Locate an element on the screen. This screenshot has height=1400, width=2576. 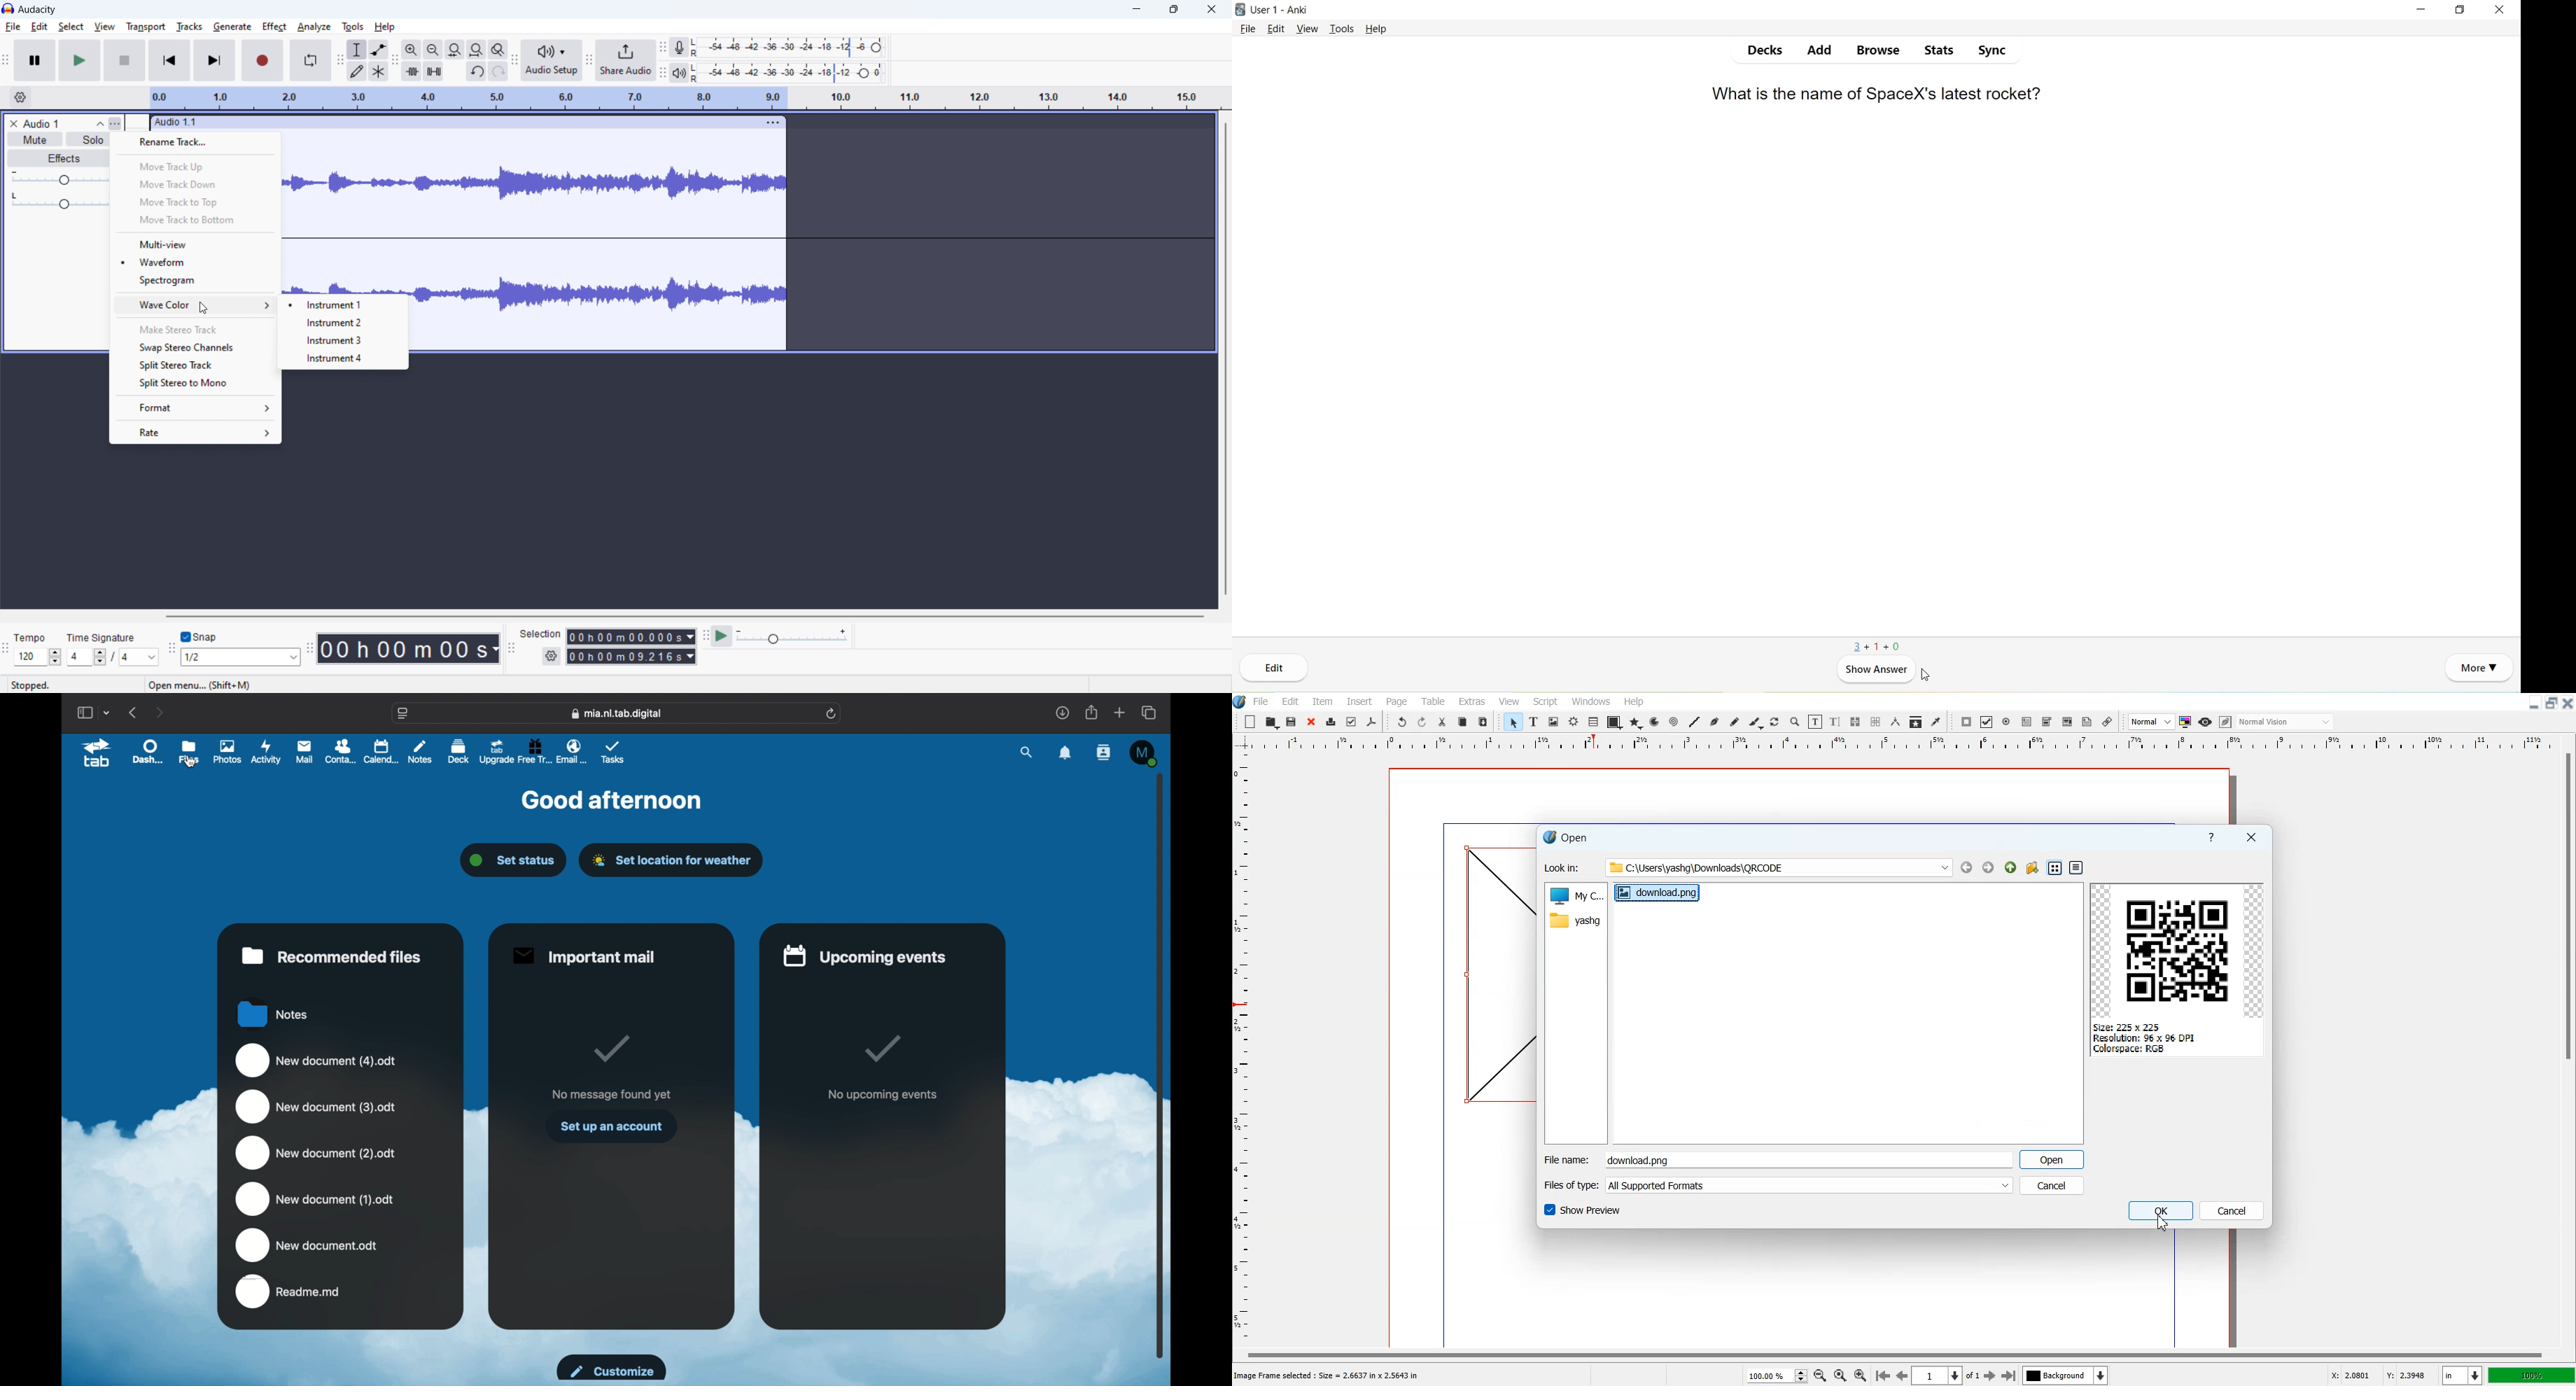
Help is located at coordinates (1377, 30).